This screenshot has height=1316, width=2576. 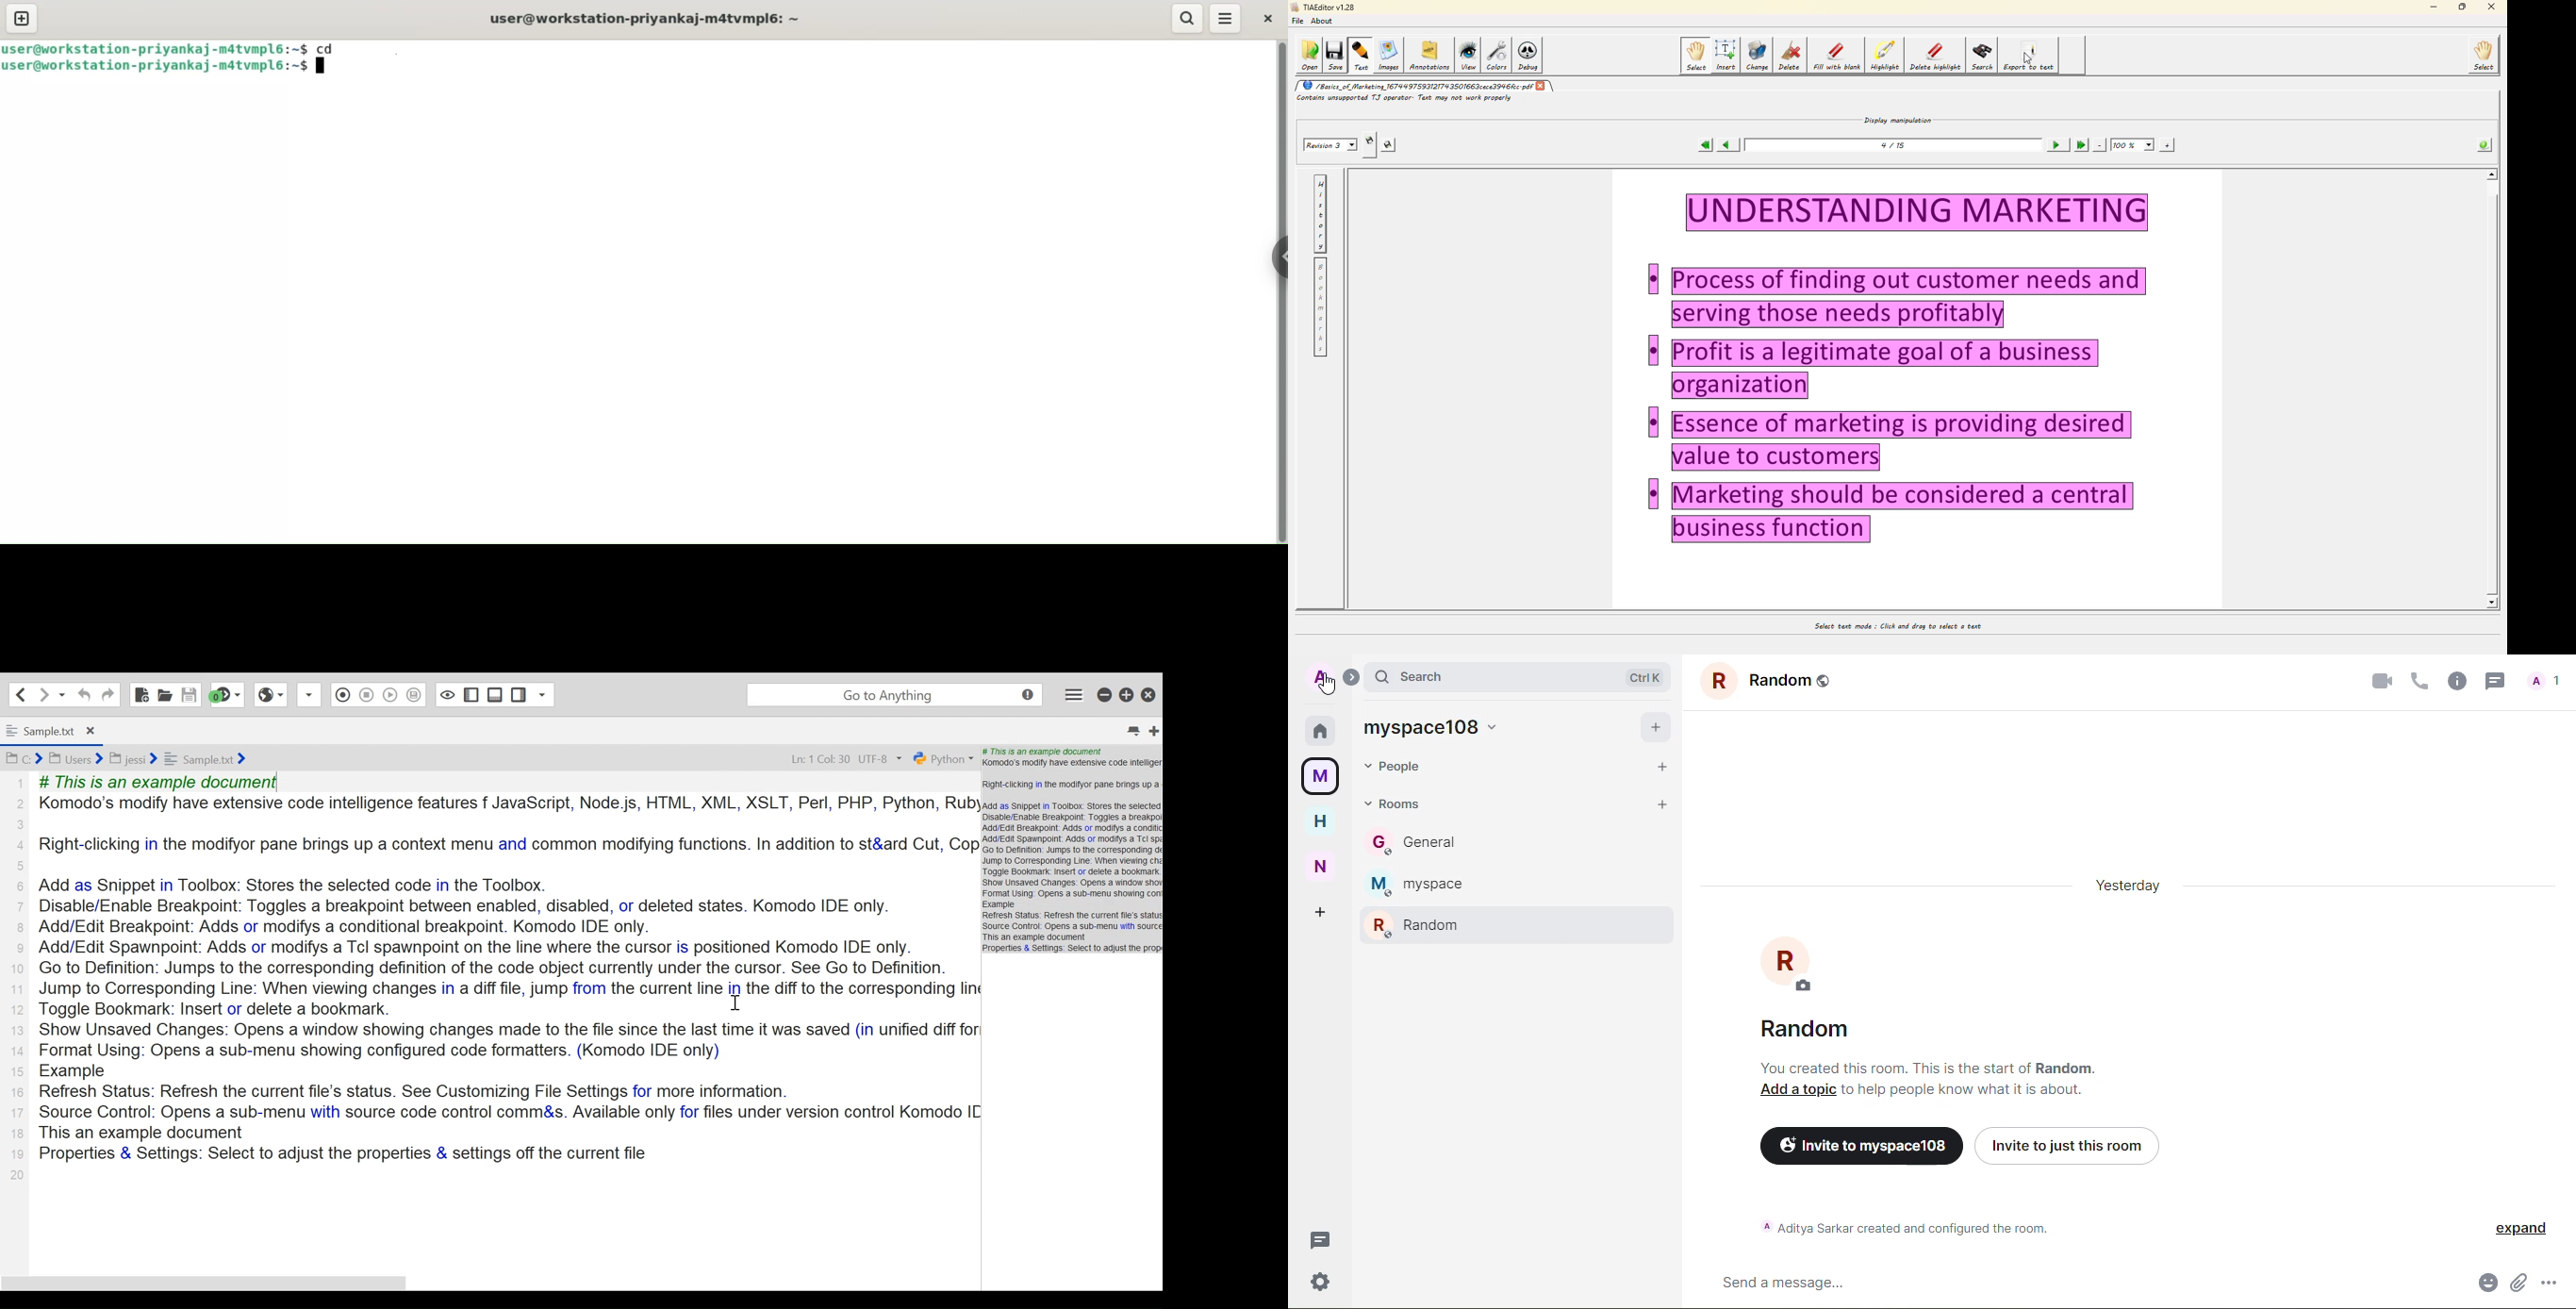 What do you see at coordinates (2518, 1283) in the screenshot?
I see `attach` at bounding box center [2518, 1283].